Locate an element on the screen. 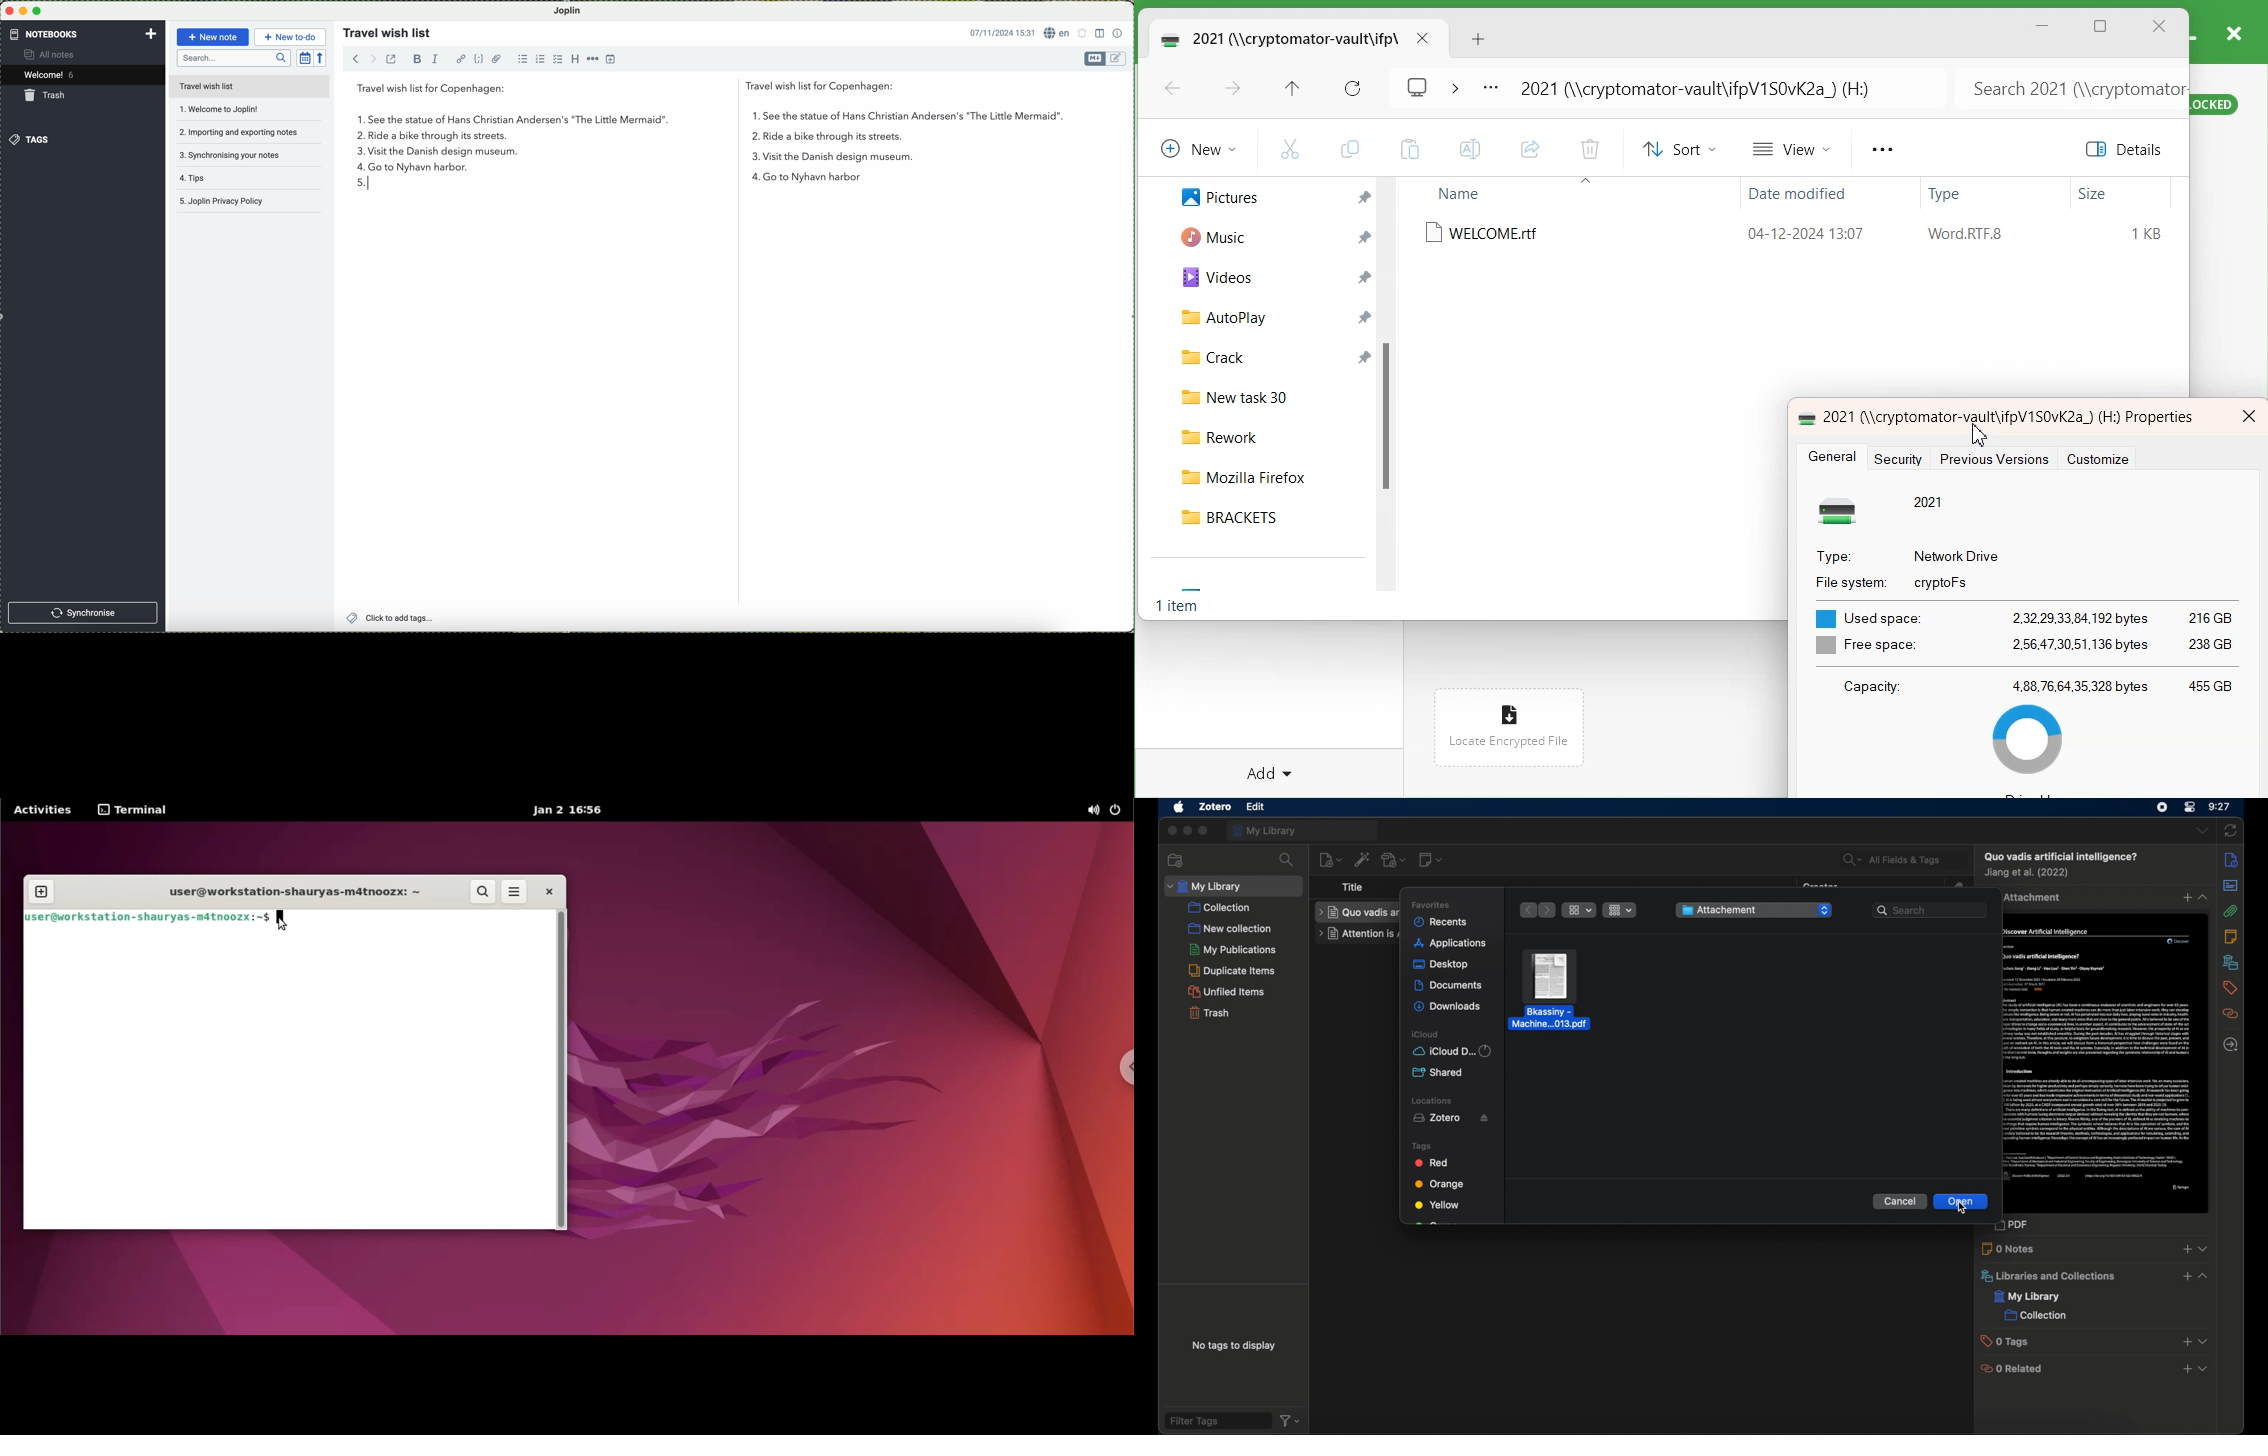  welcome 5 is located at coordinates (52, 76).